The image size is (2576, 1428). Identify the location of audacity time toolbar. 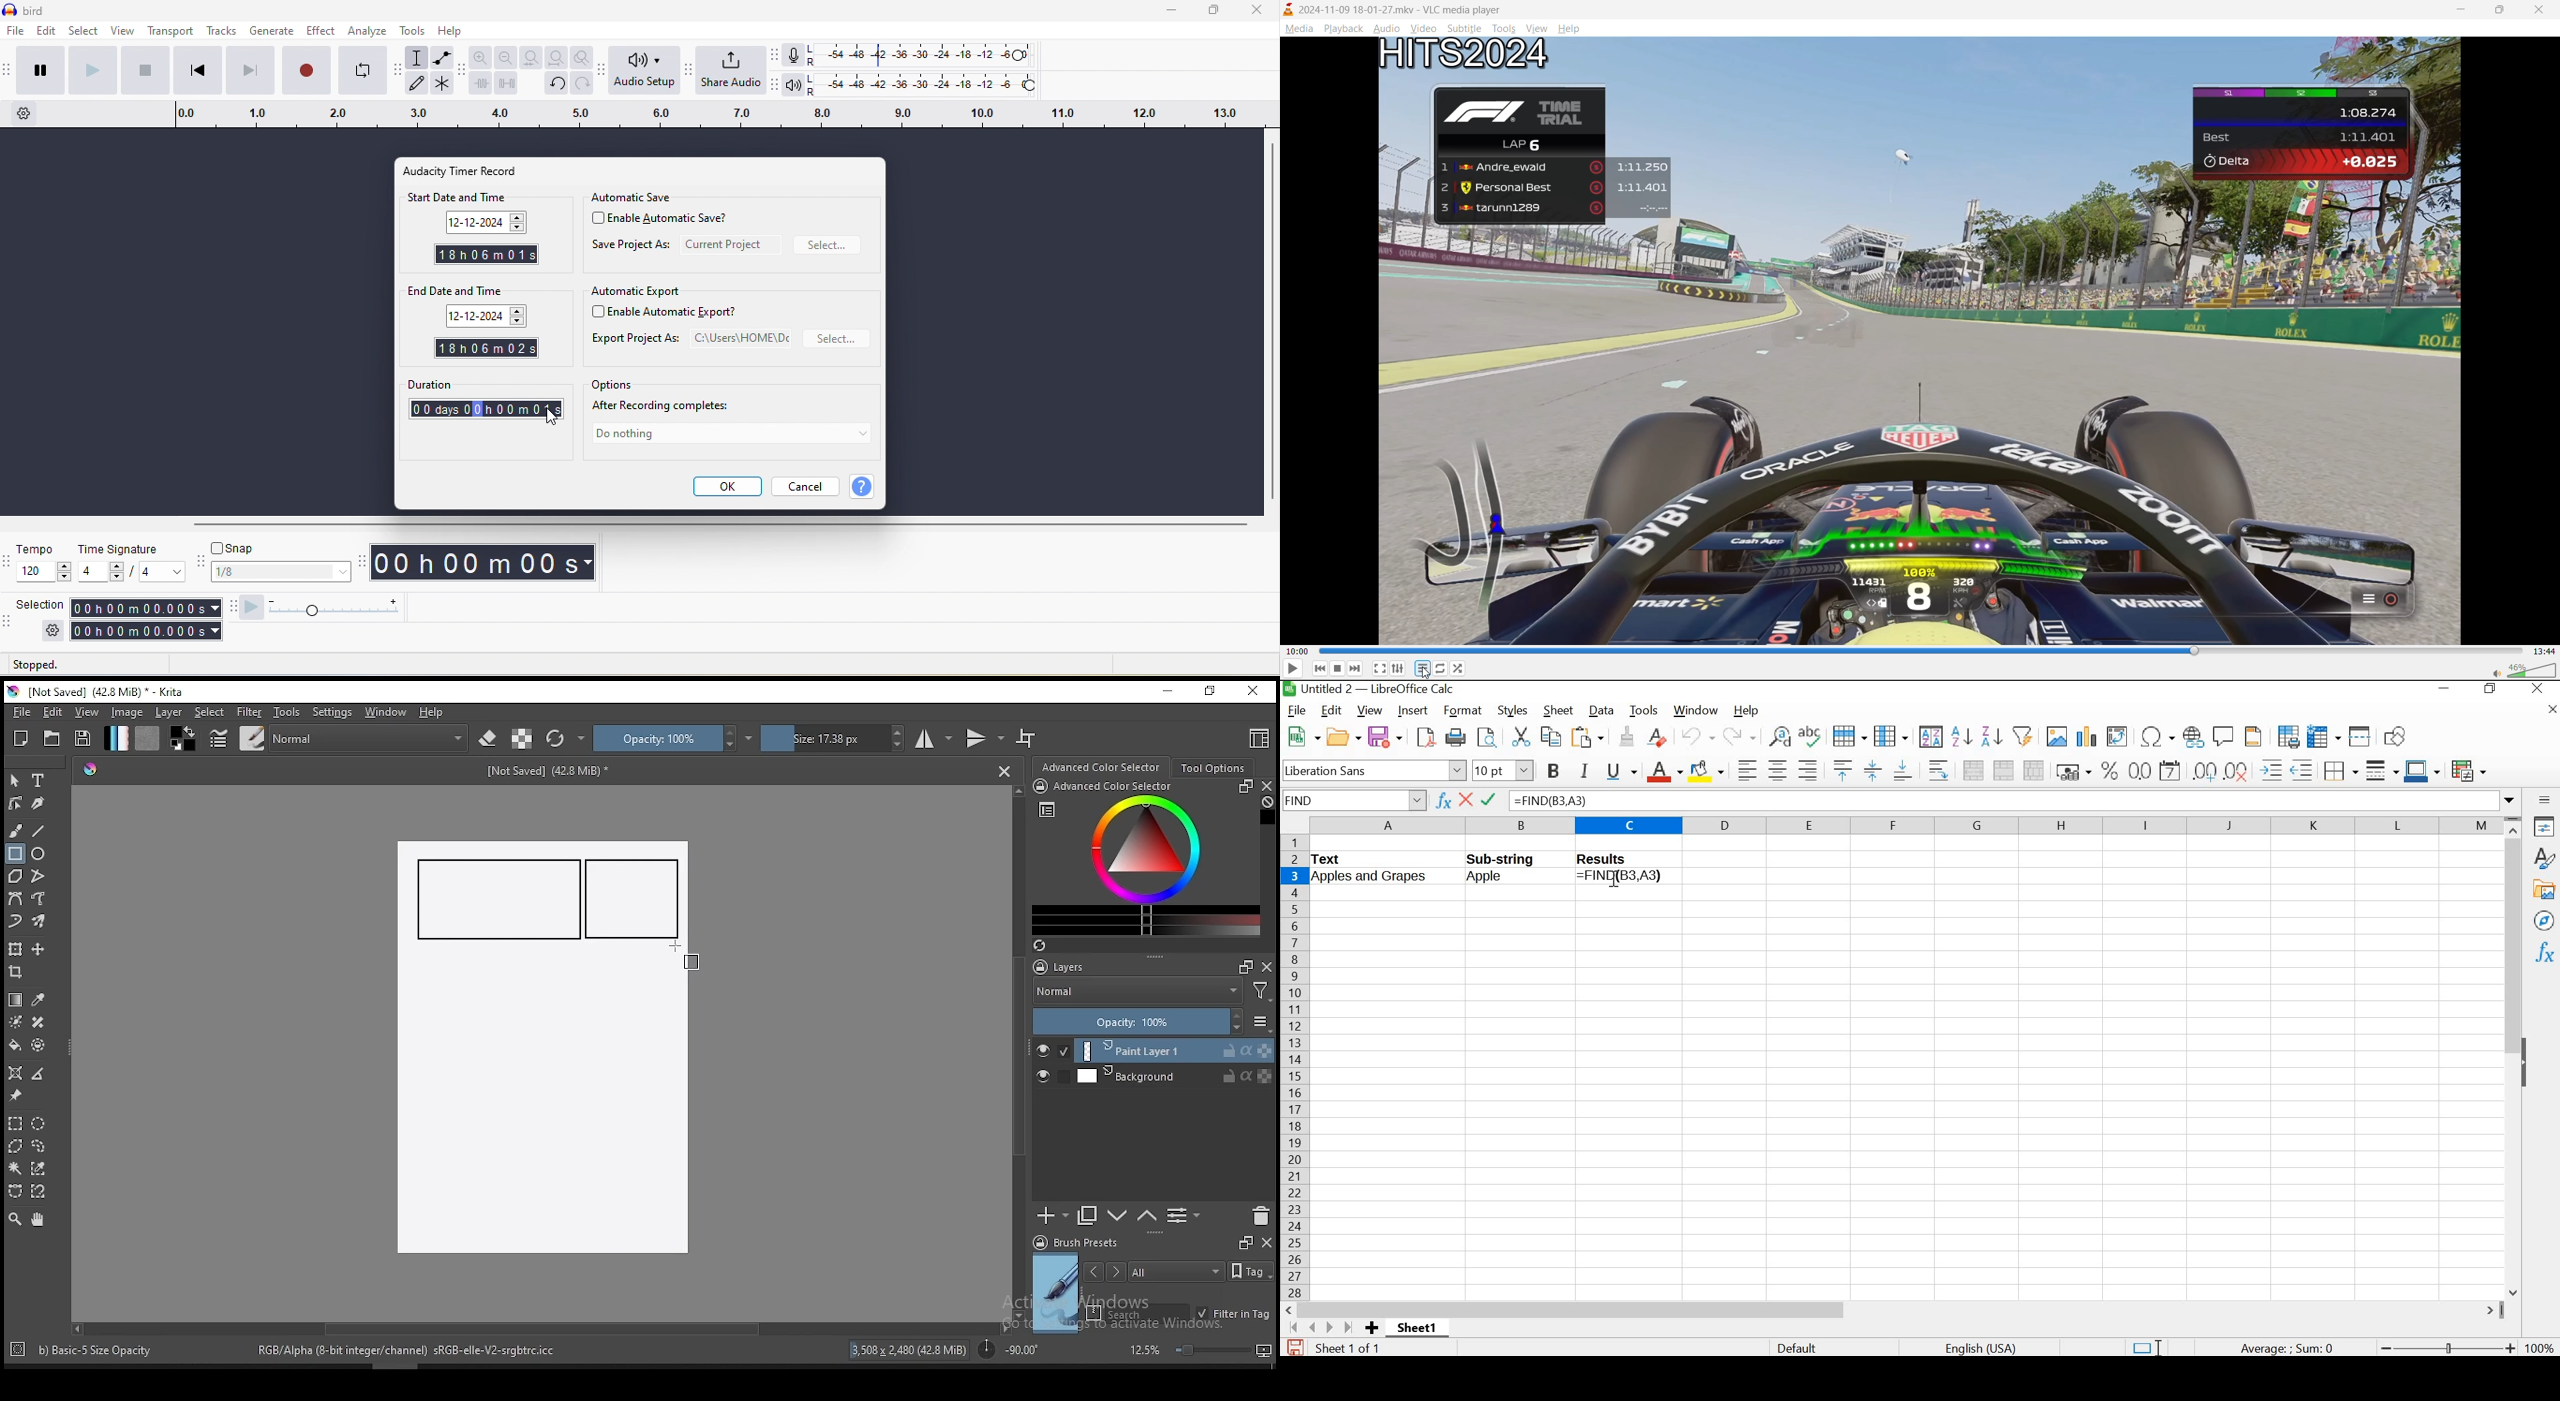
(363, 561).